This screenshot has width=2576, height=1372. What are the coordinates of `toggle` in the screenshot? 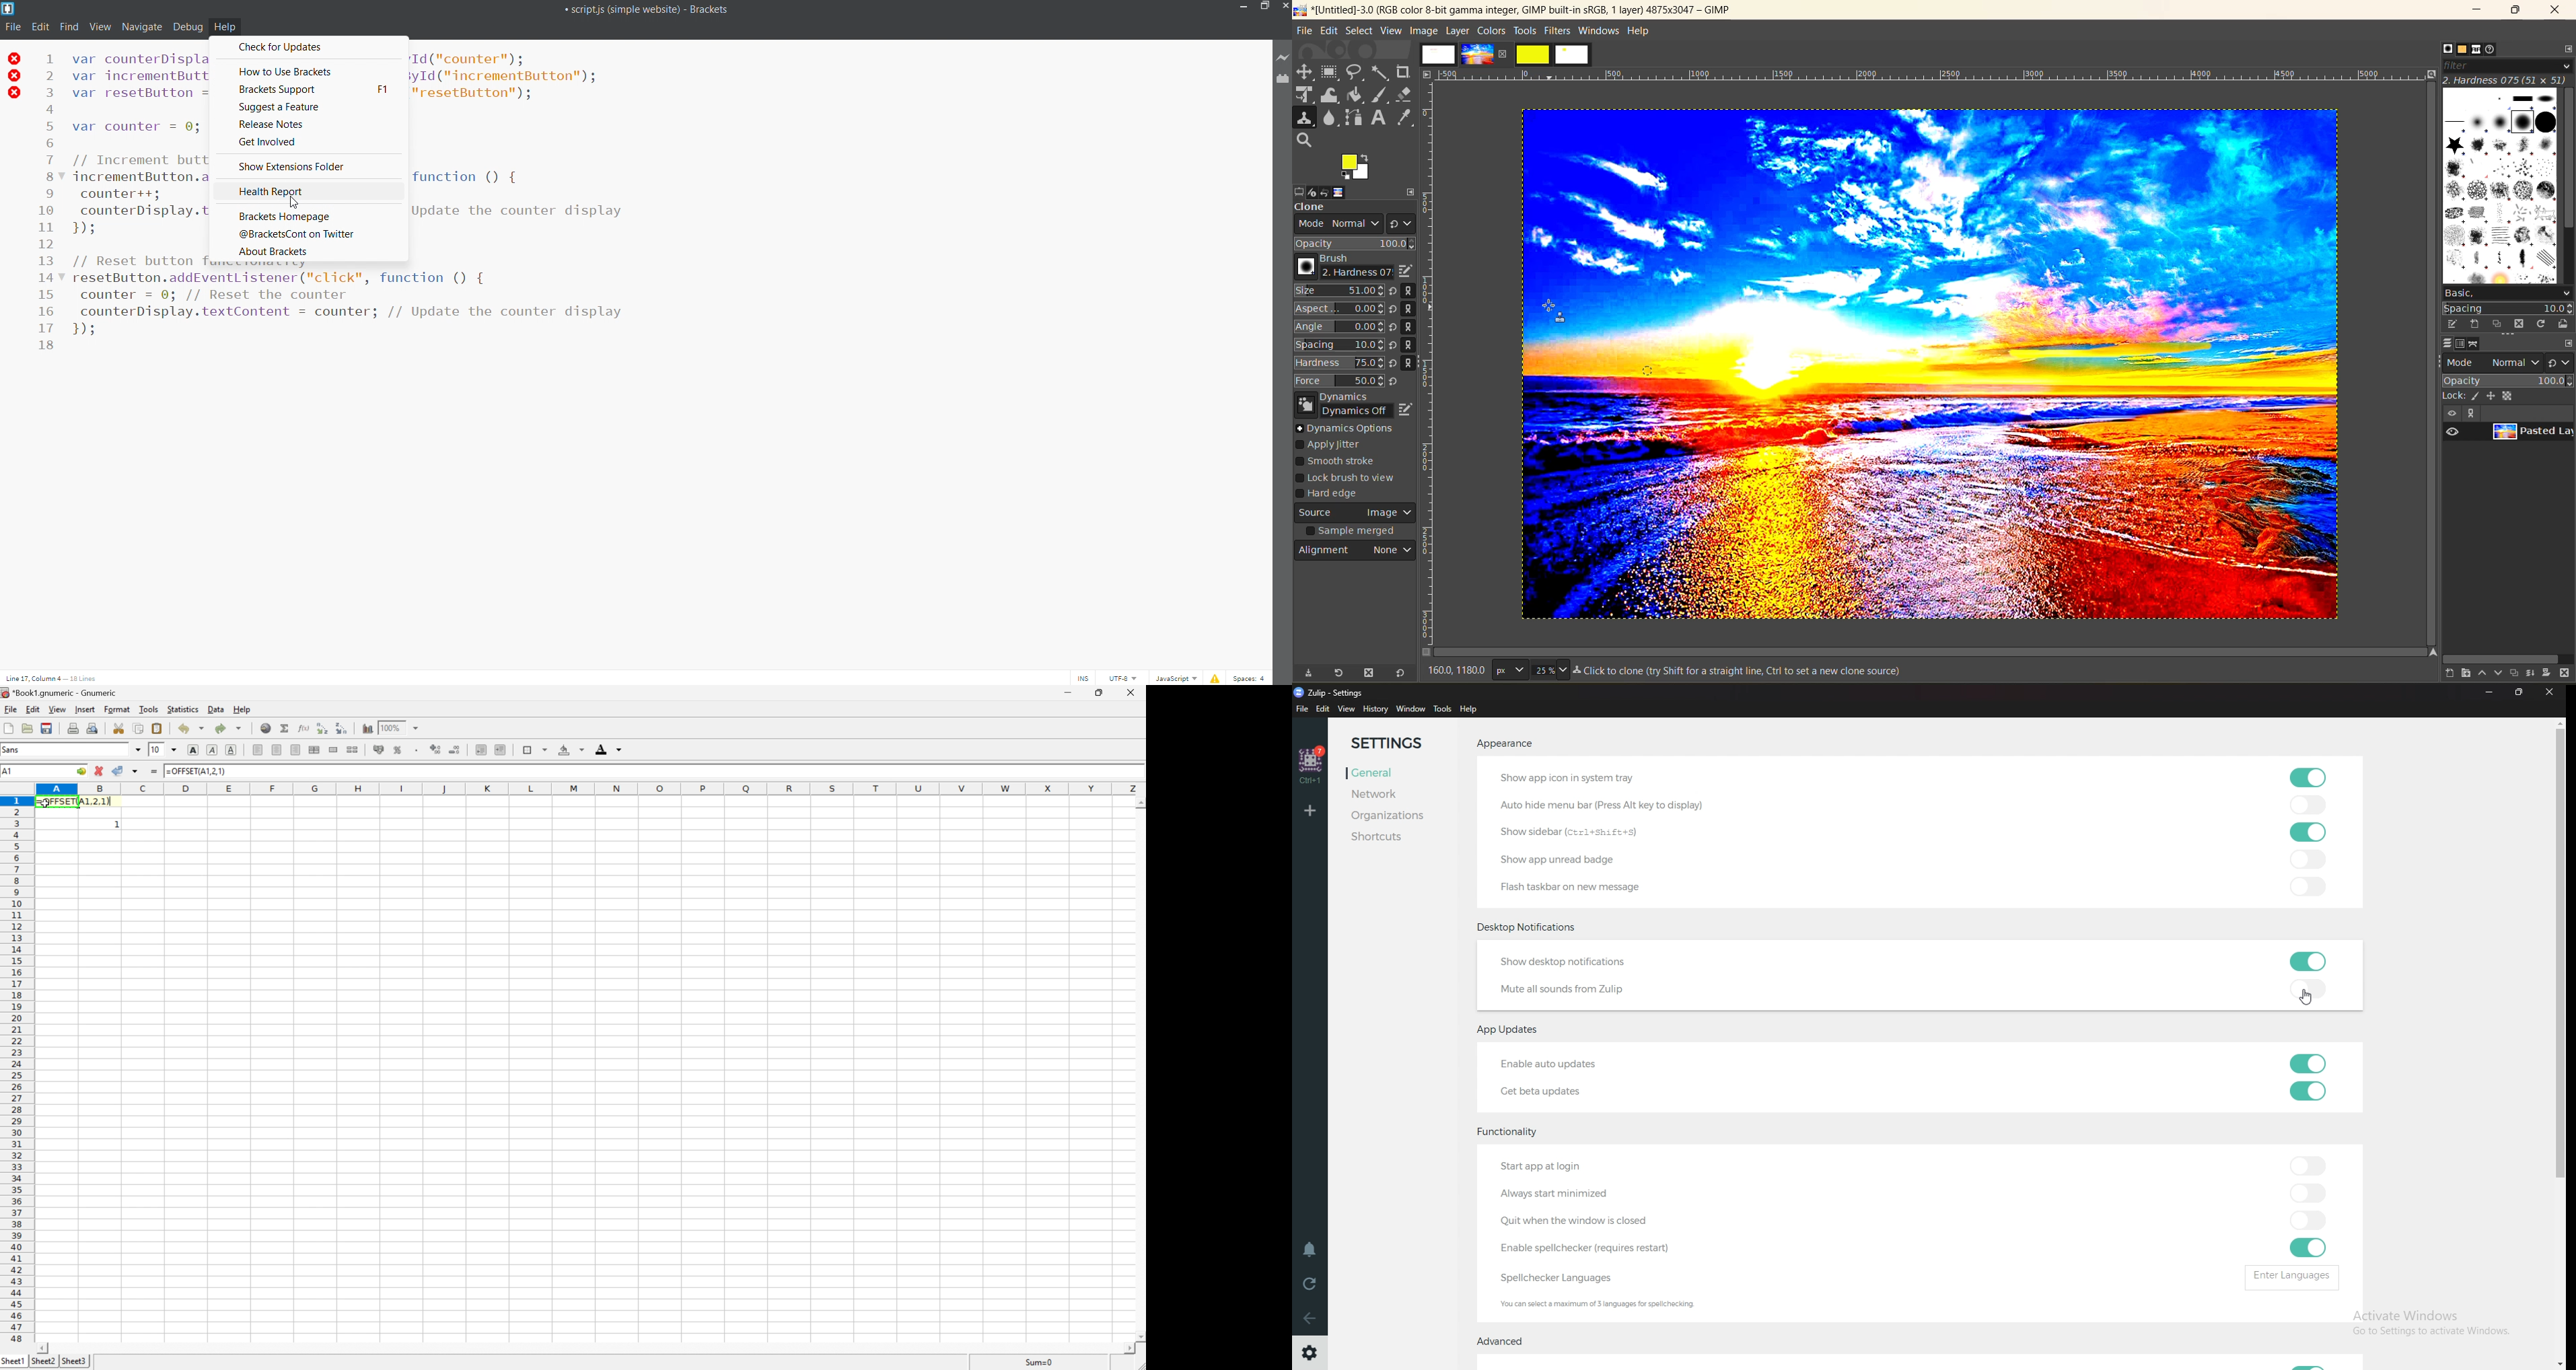 It's located at (2314, 860).